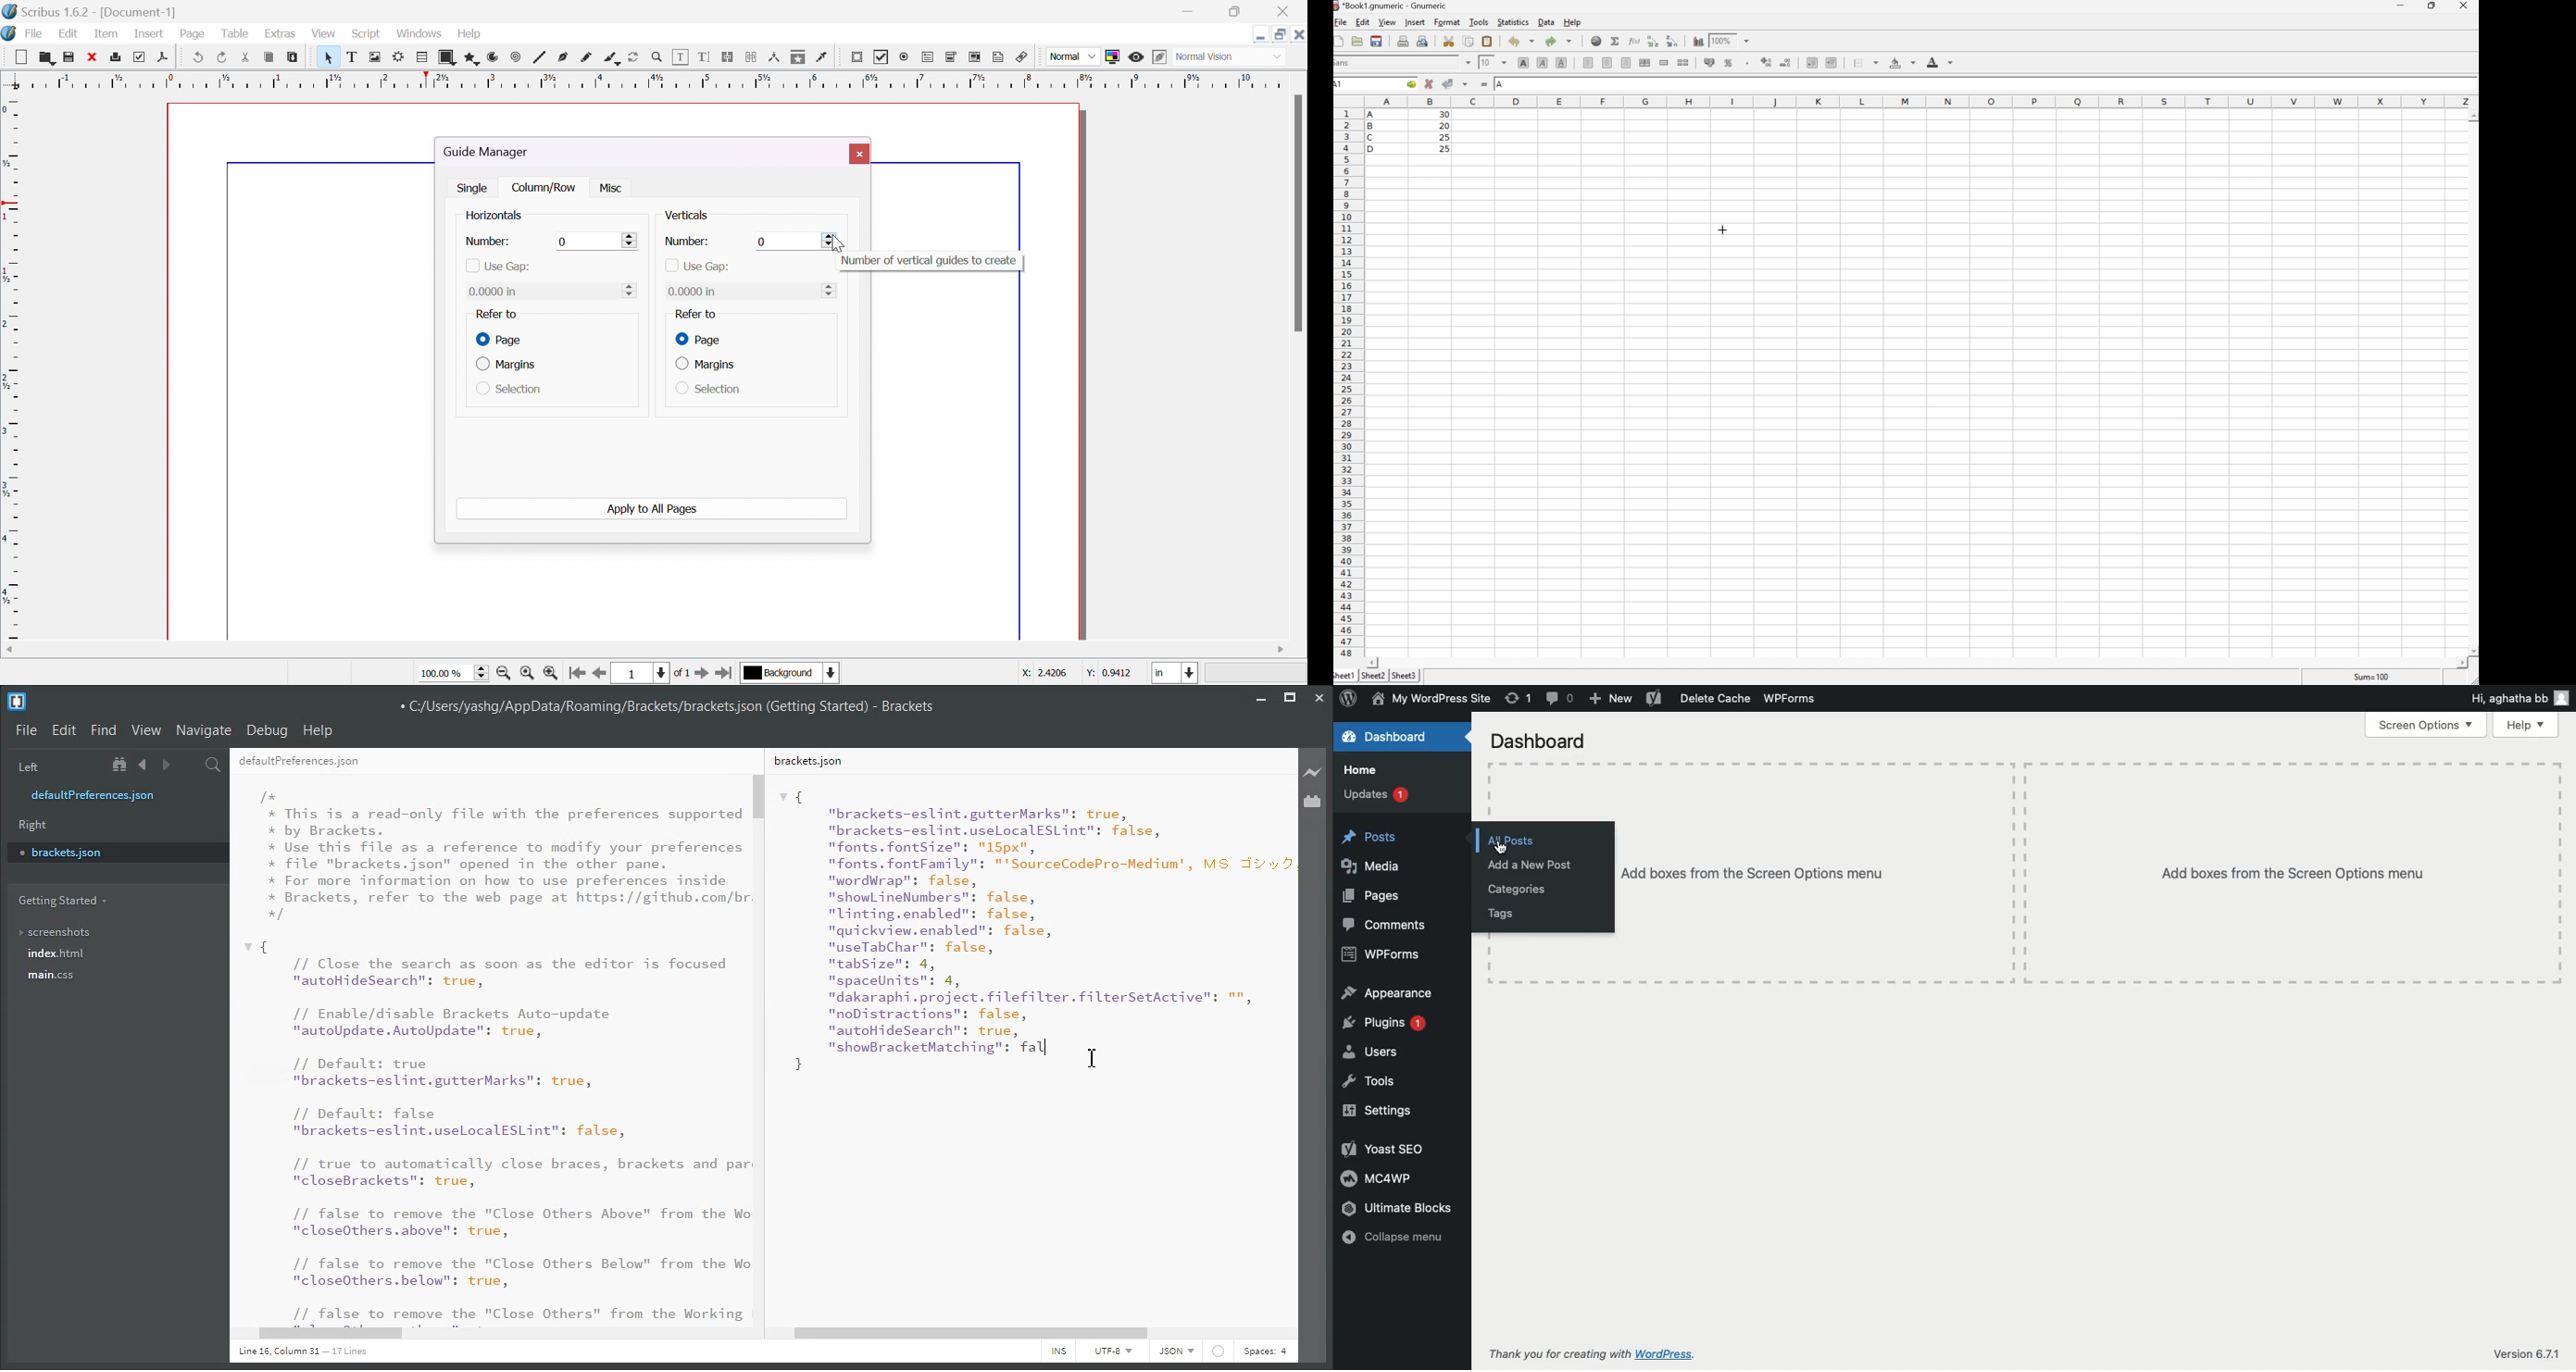  I want to click on Live Preview, so click(1313, 771).